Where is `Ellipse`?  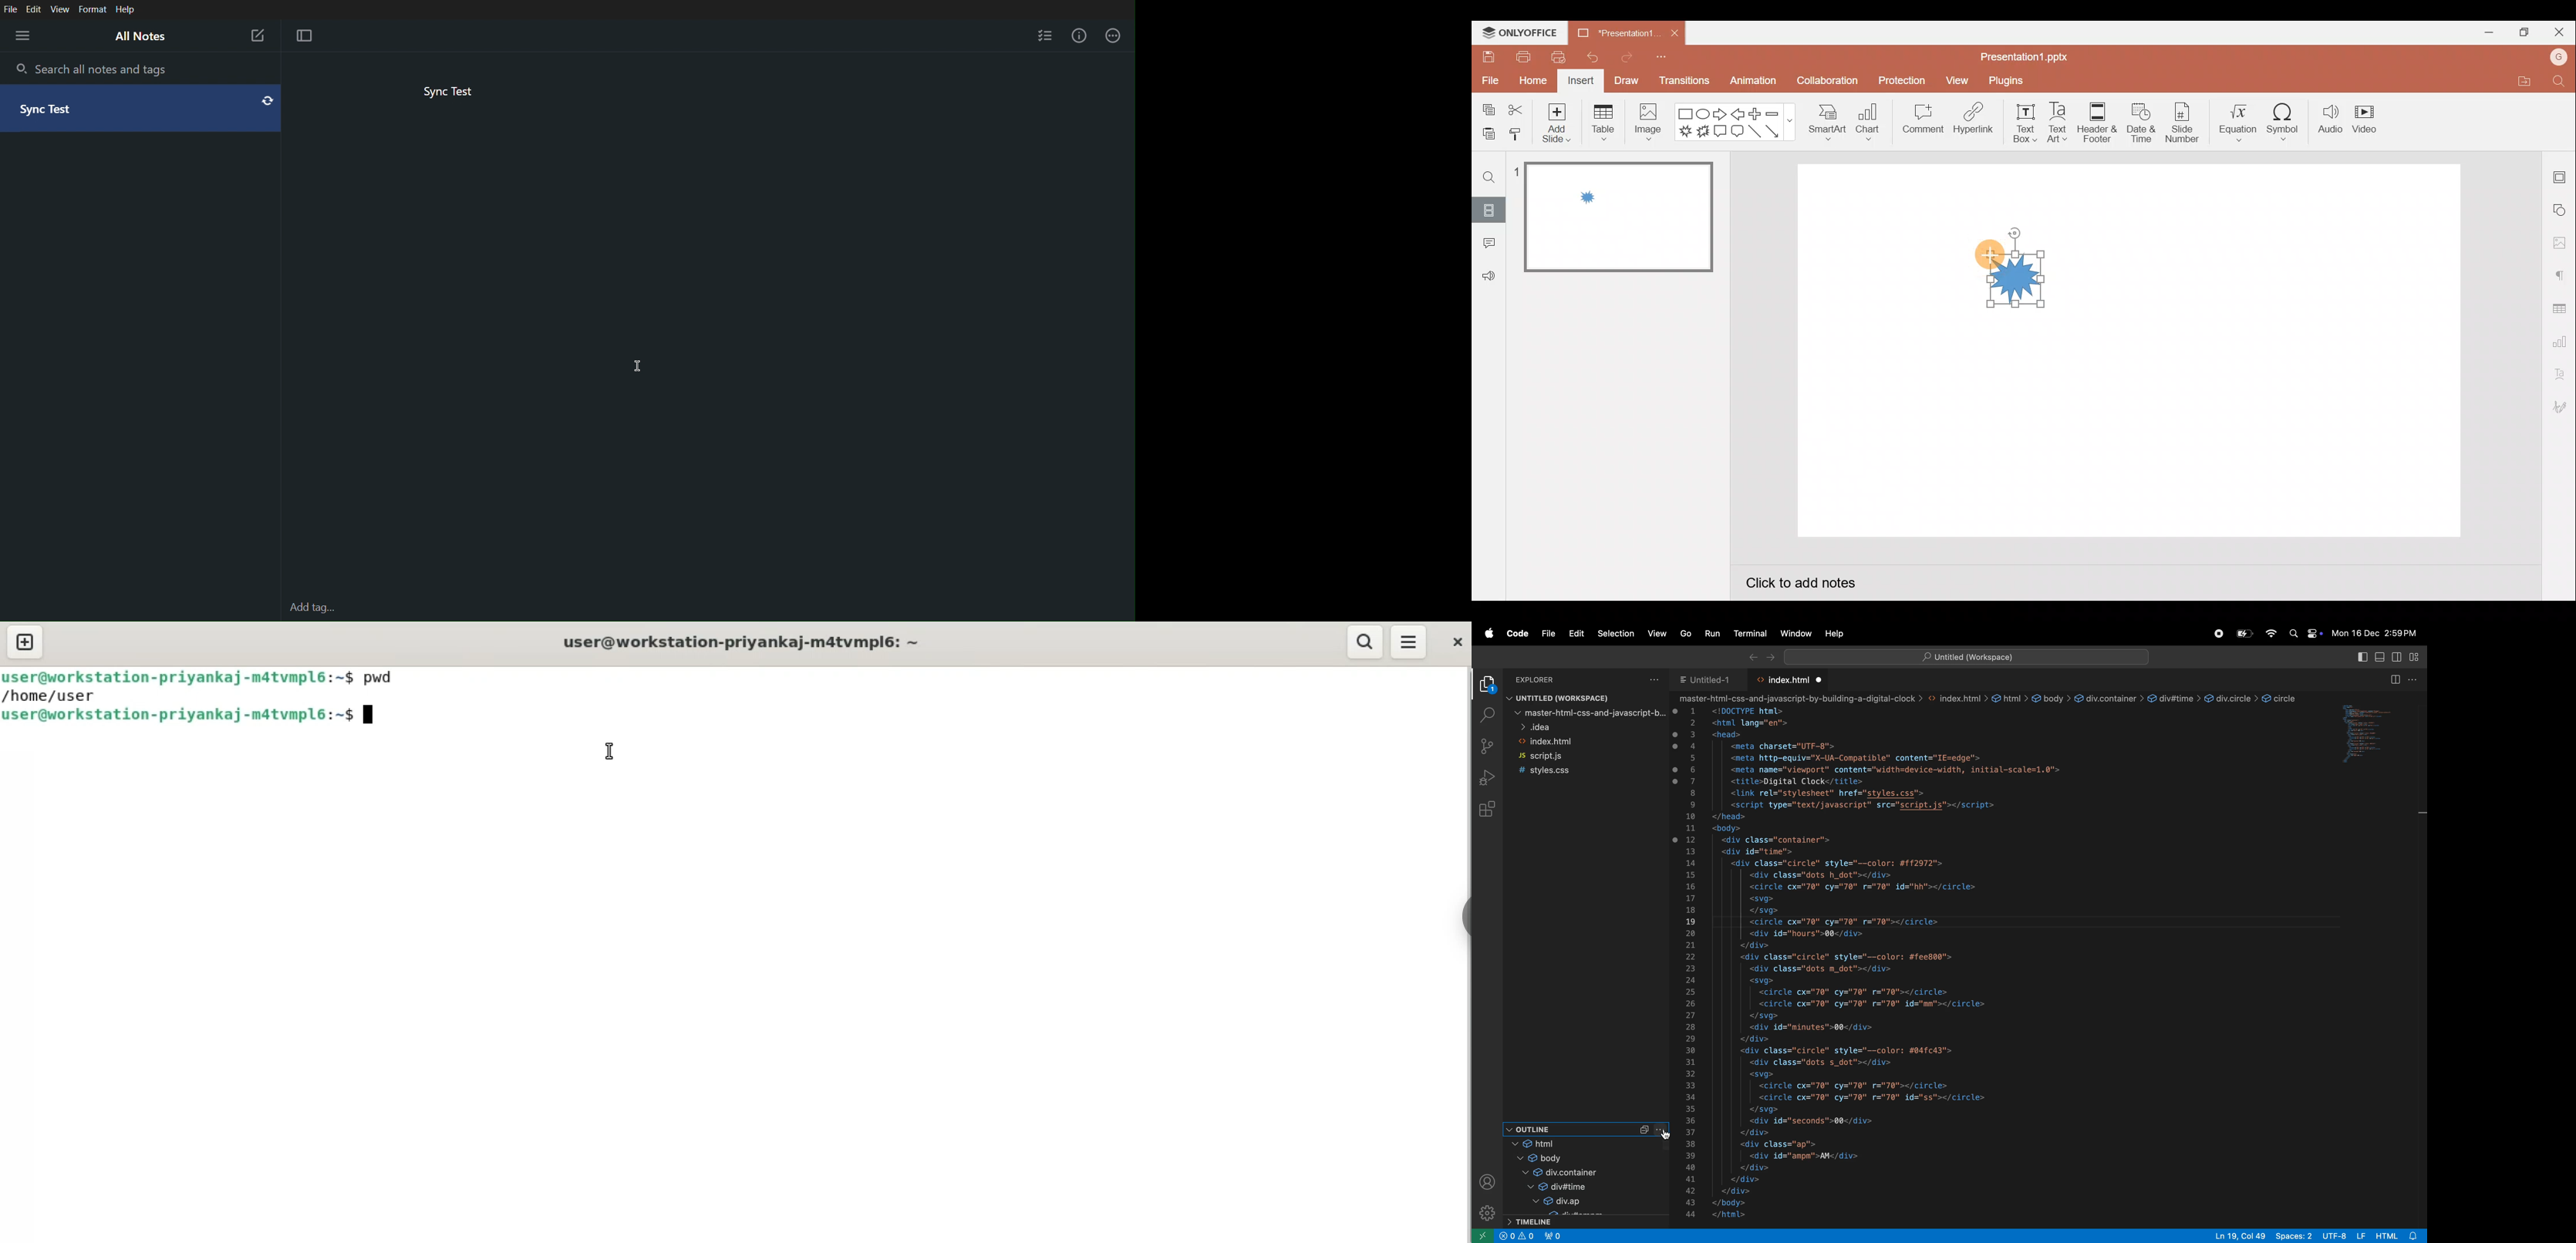 Ellipse is located at coordinates (1705, 115).